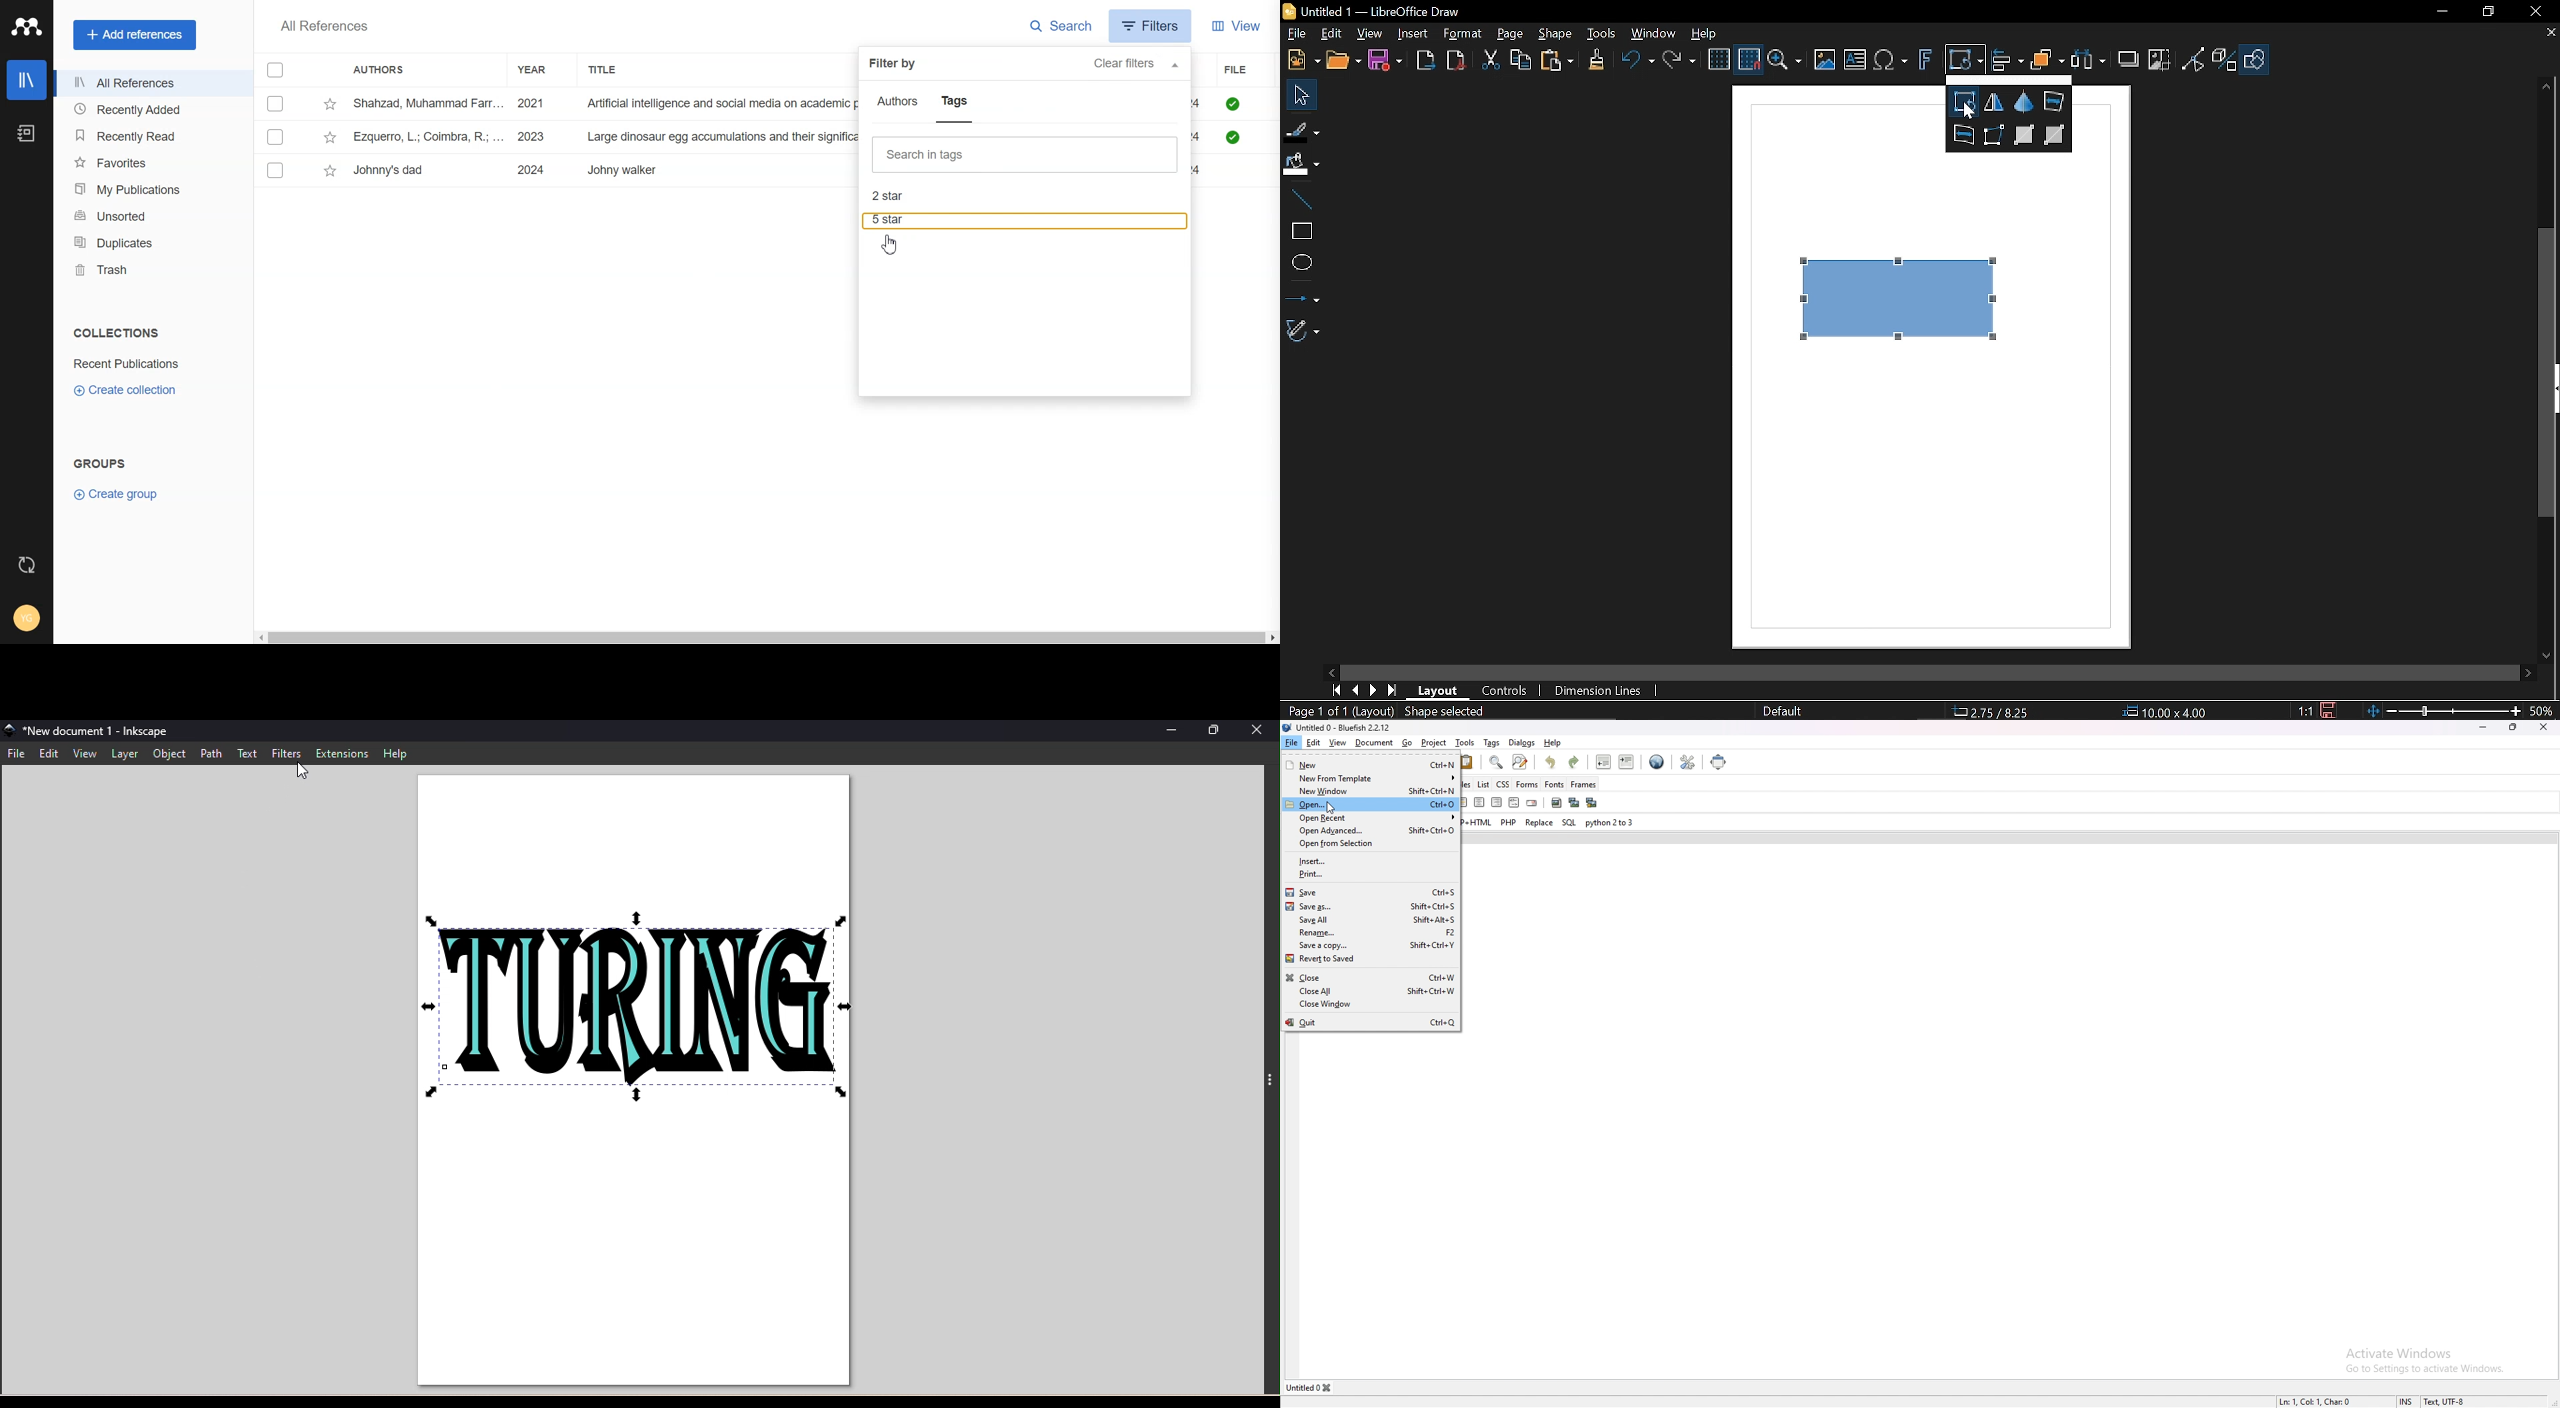 Image resolution: width=2576 pixels, height=1428 pixels. Describe the element at coordinates (2549, 87) in the screenshot. I see `Move up` at that location.